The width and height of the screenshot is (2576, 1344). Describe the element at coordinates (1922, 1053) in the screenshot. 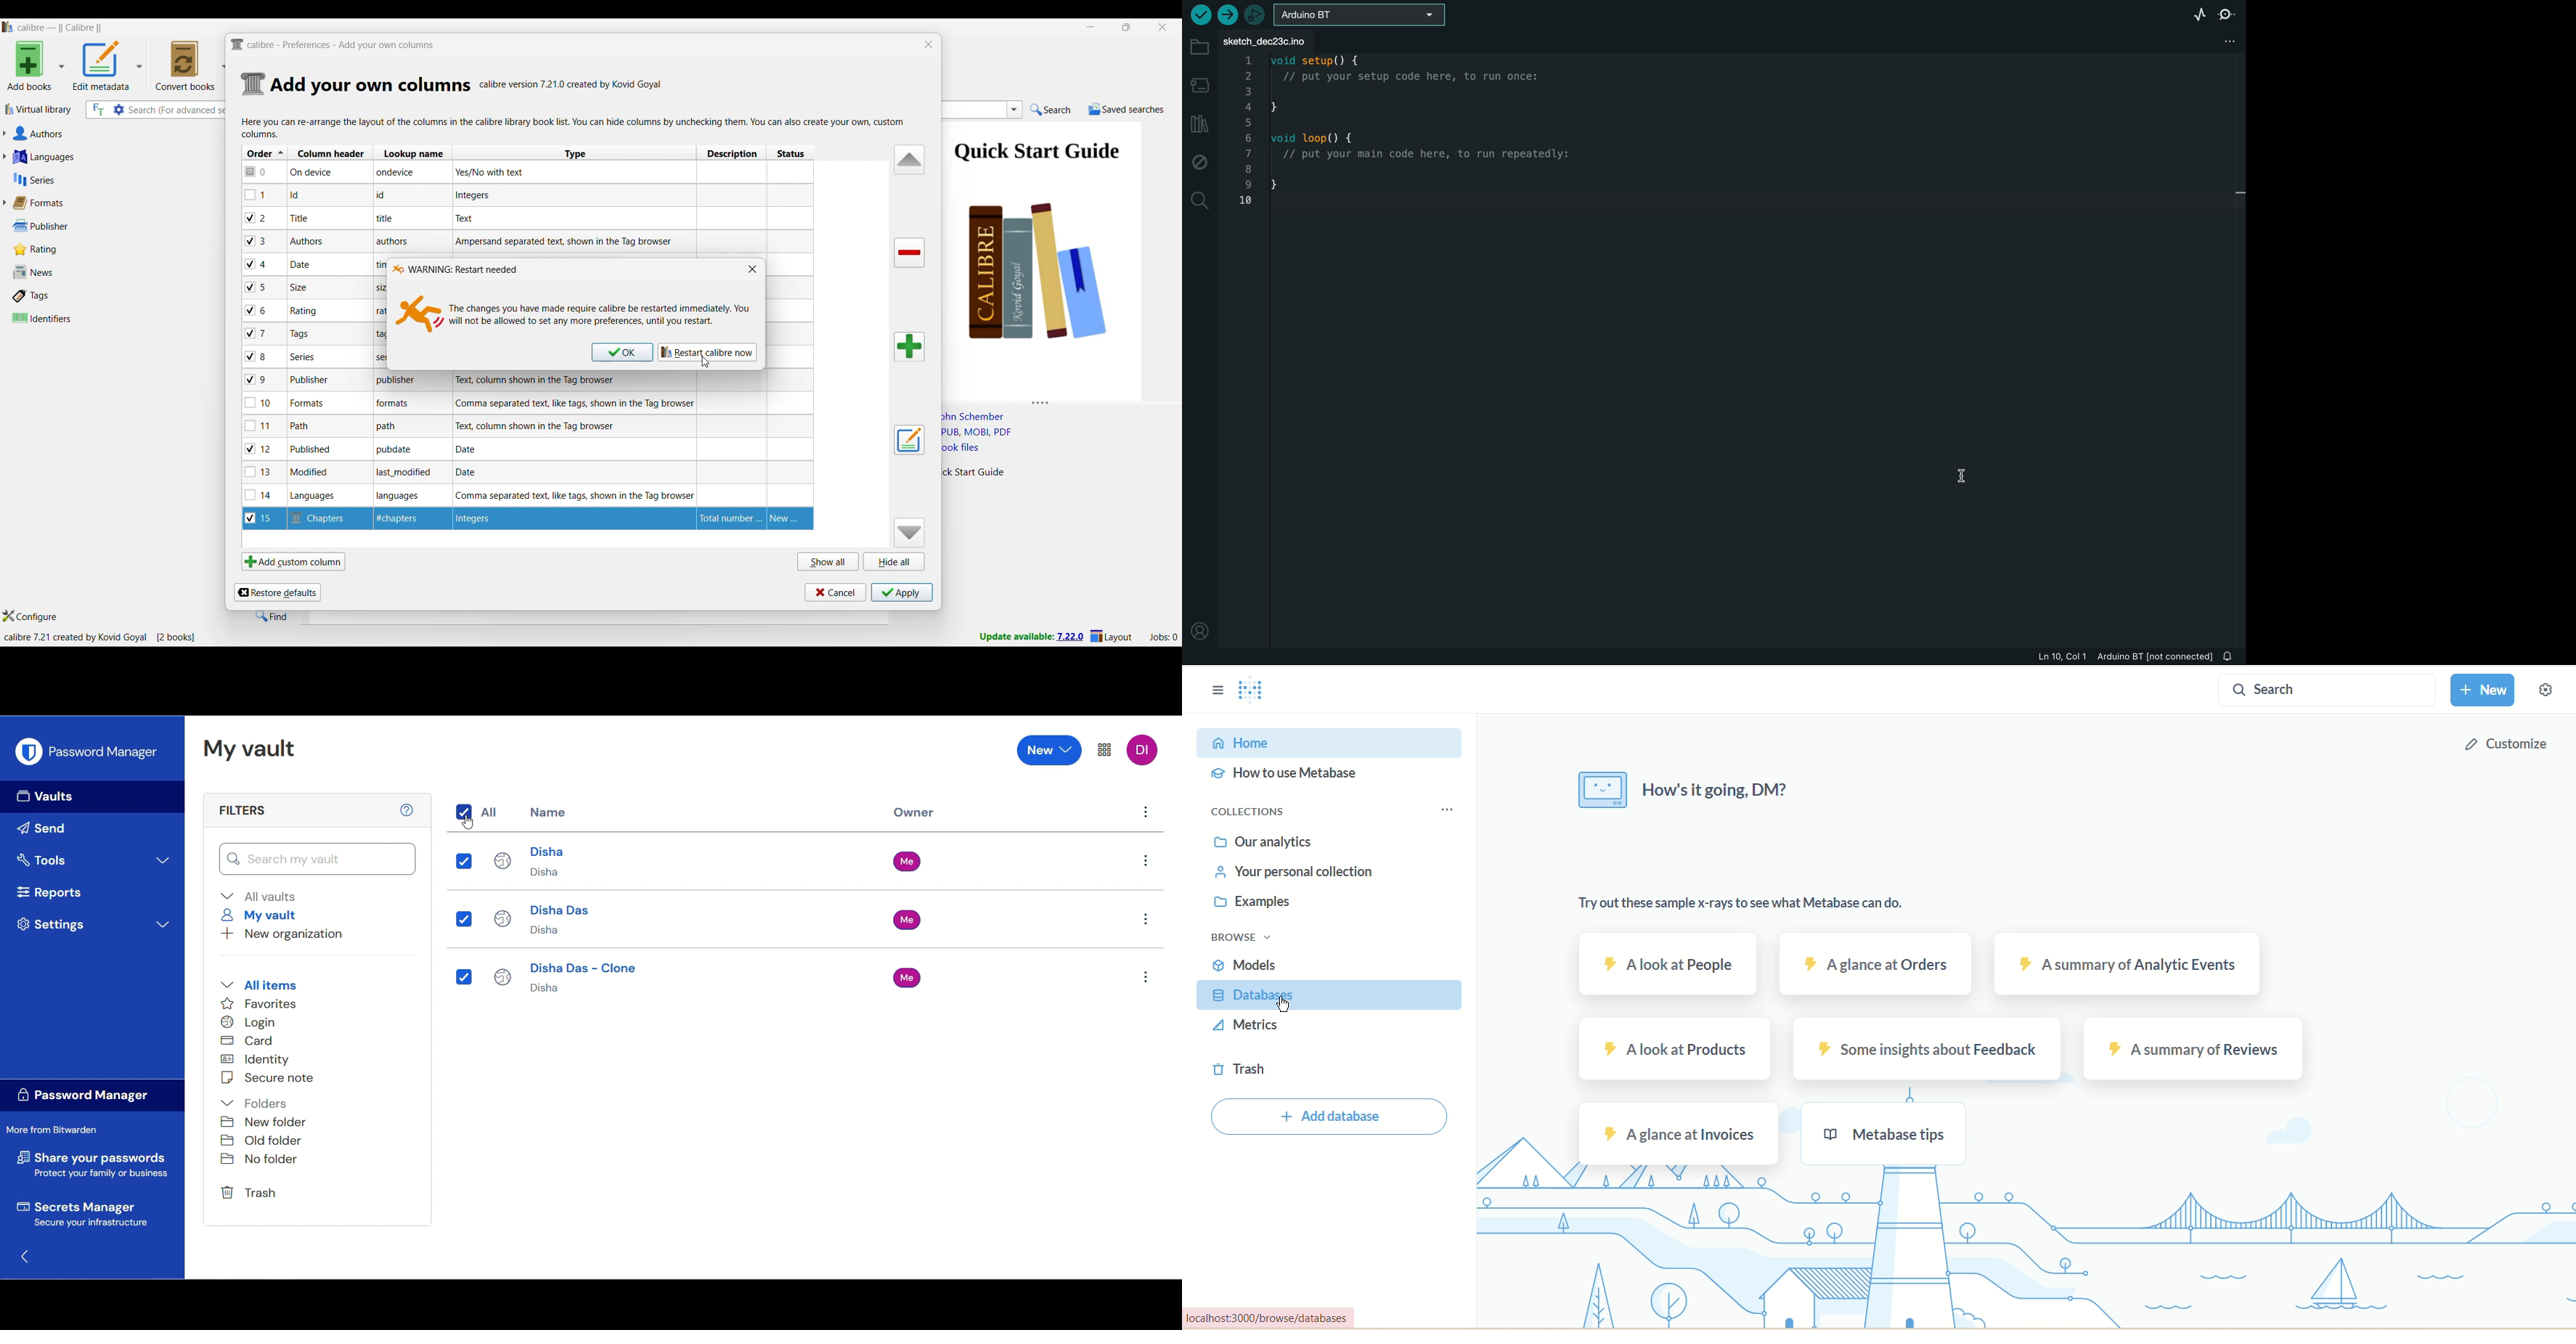

I see `some insight about feedback` at that location.